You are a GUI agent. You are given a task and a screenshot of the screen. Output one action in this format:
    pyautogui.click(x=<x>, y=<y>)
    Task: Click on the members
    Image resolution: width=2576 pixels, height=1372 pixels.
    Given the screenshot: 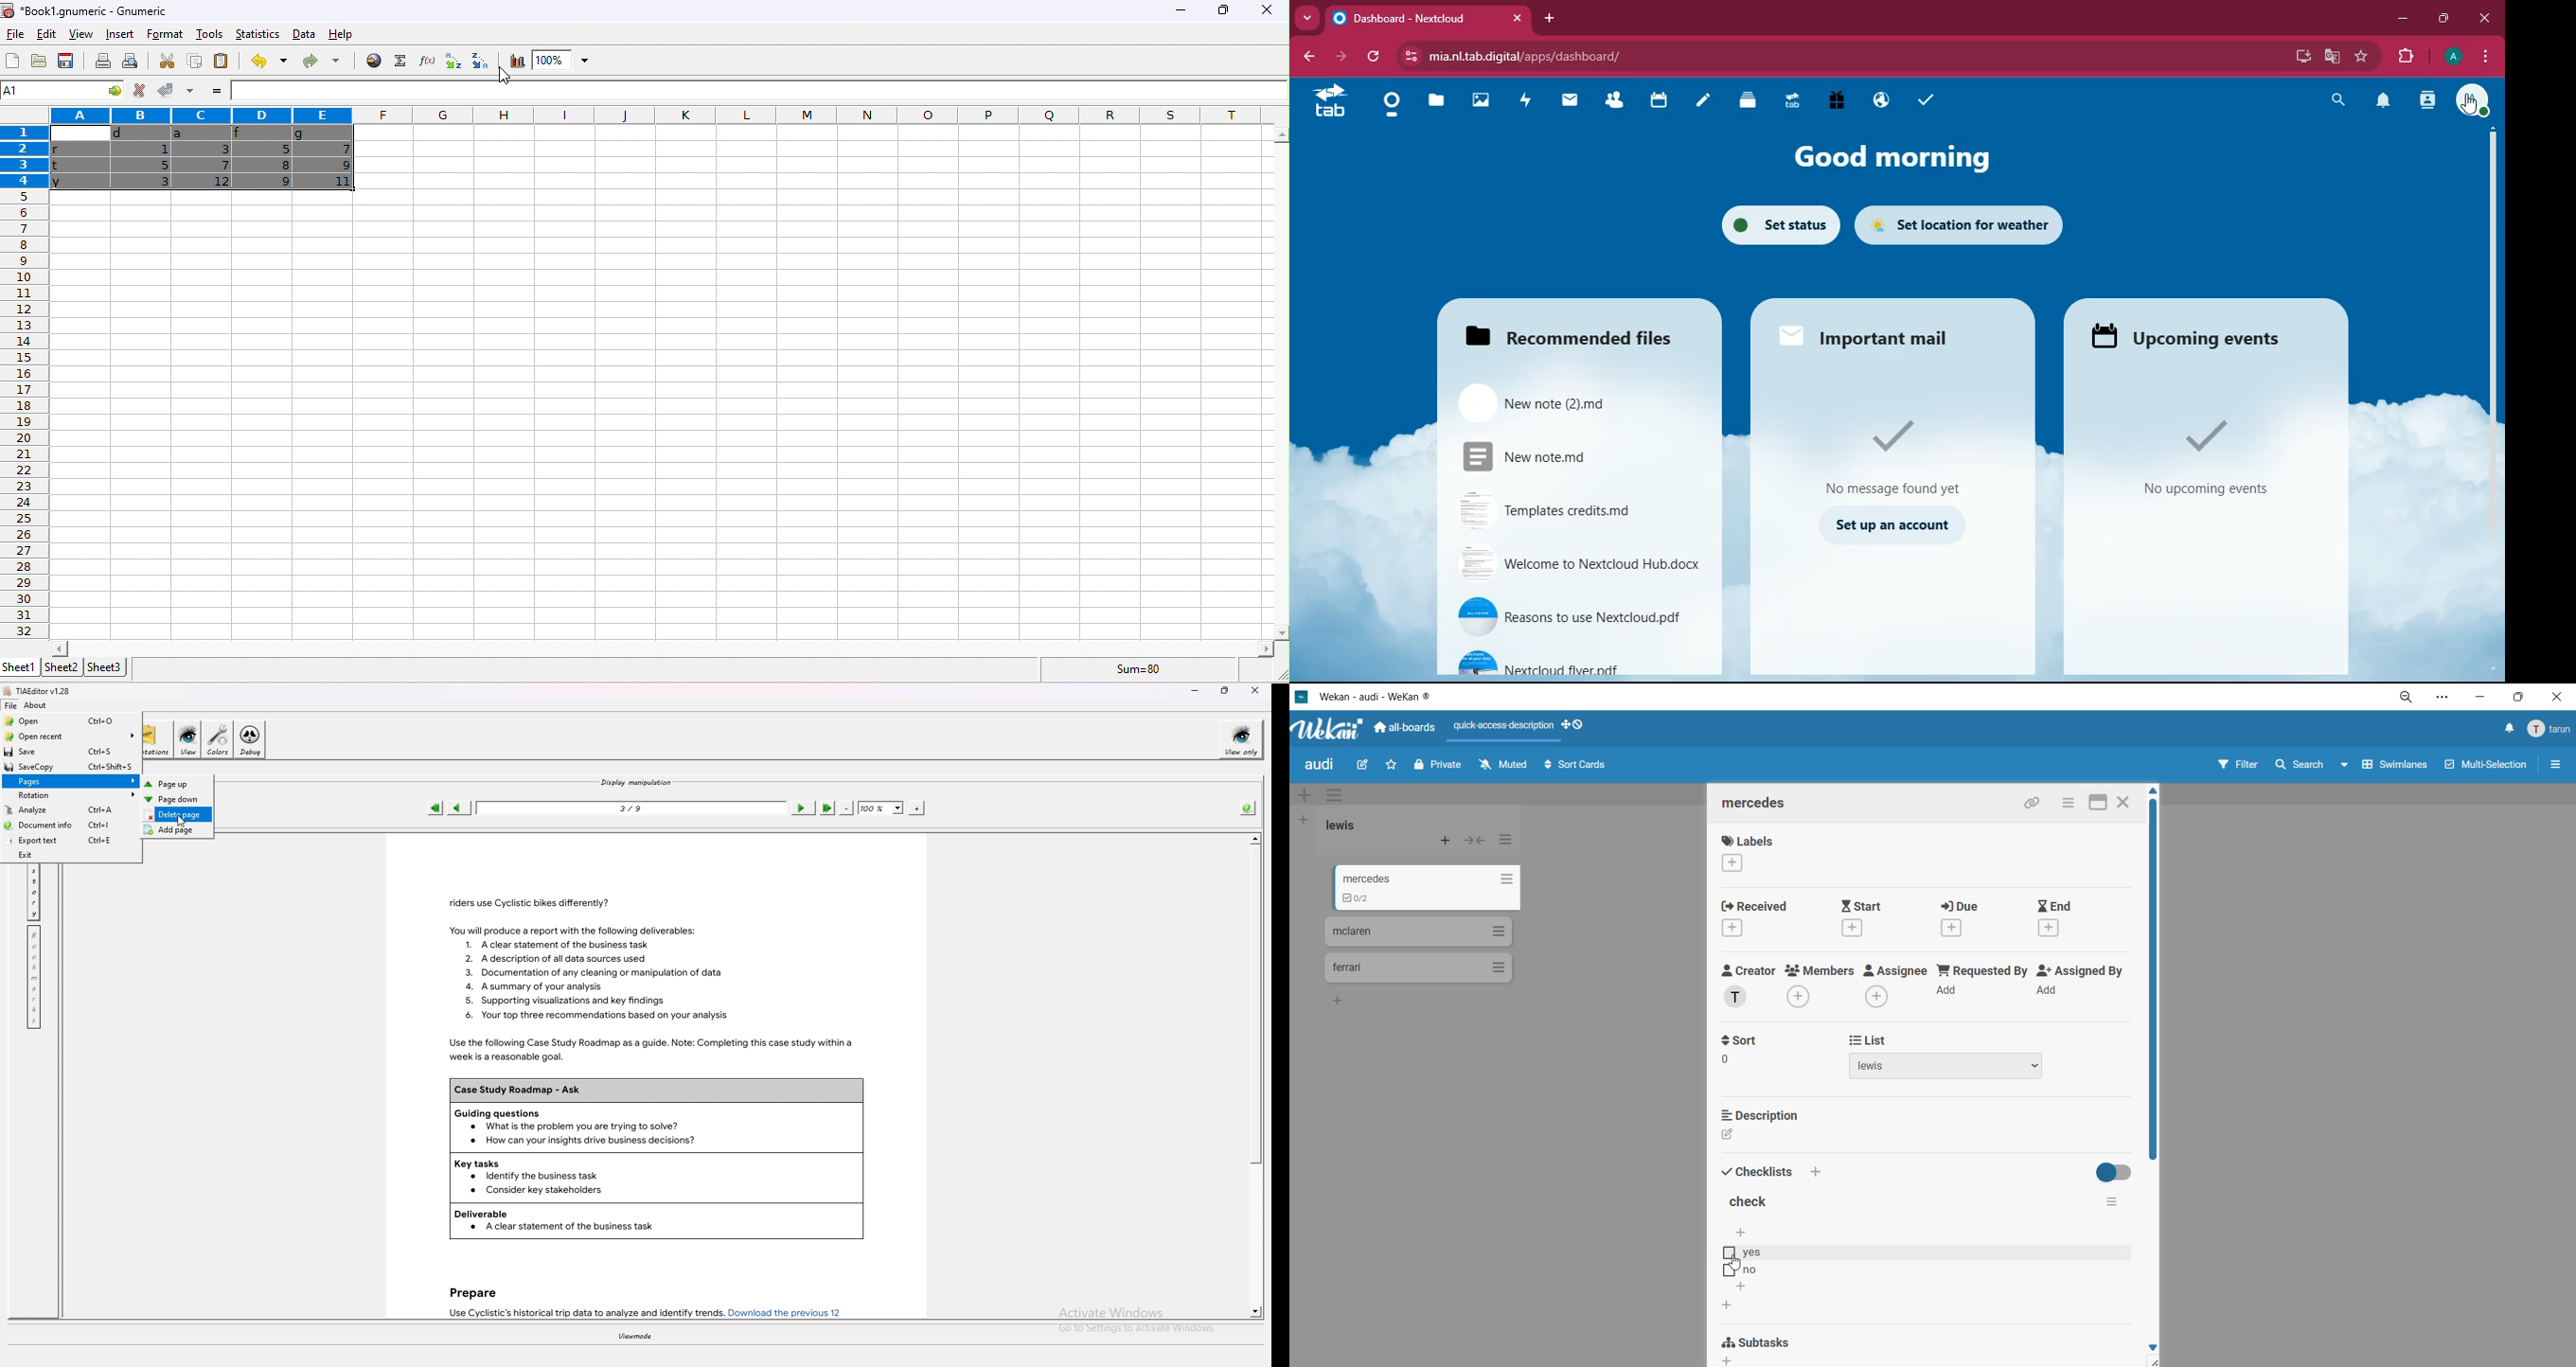 What is the action you would take?
    pyautogui.click(x=1819, y=988)
    